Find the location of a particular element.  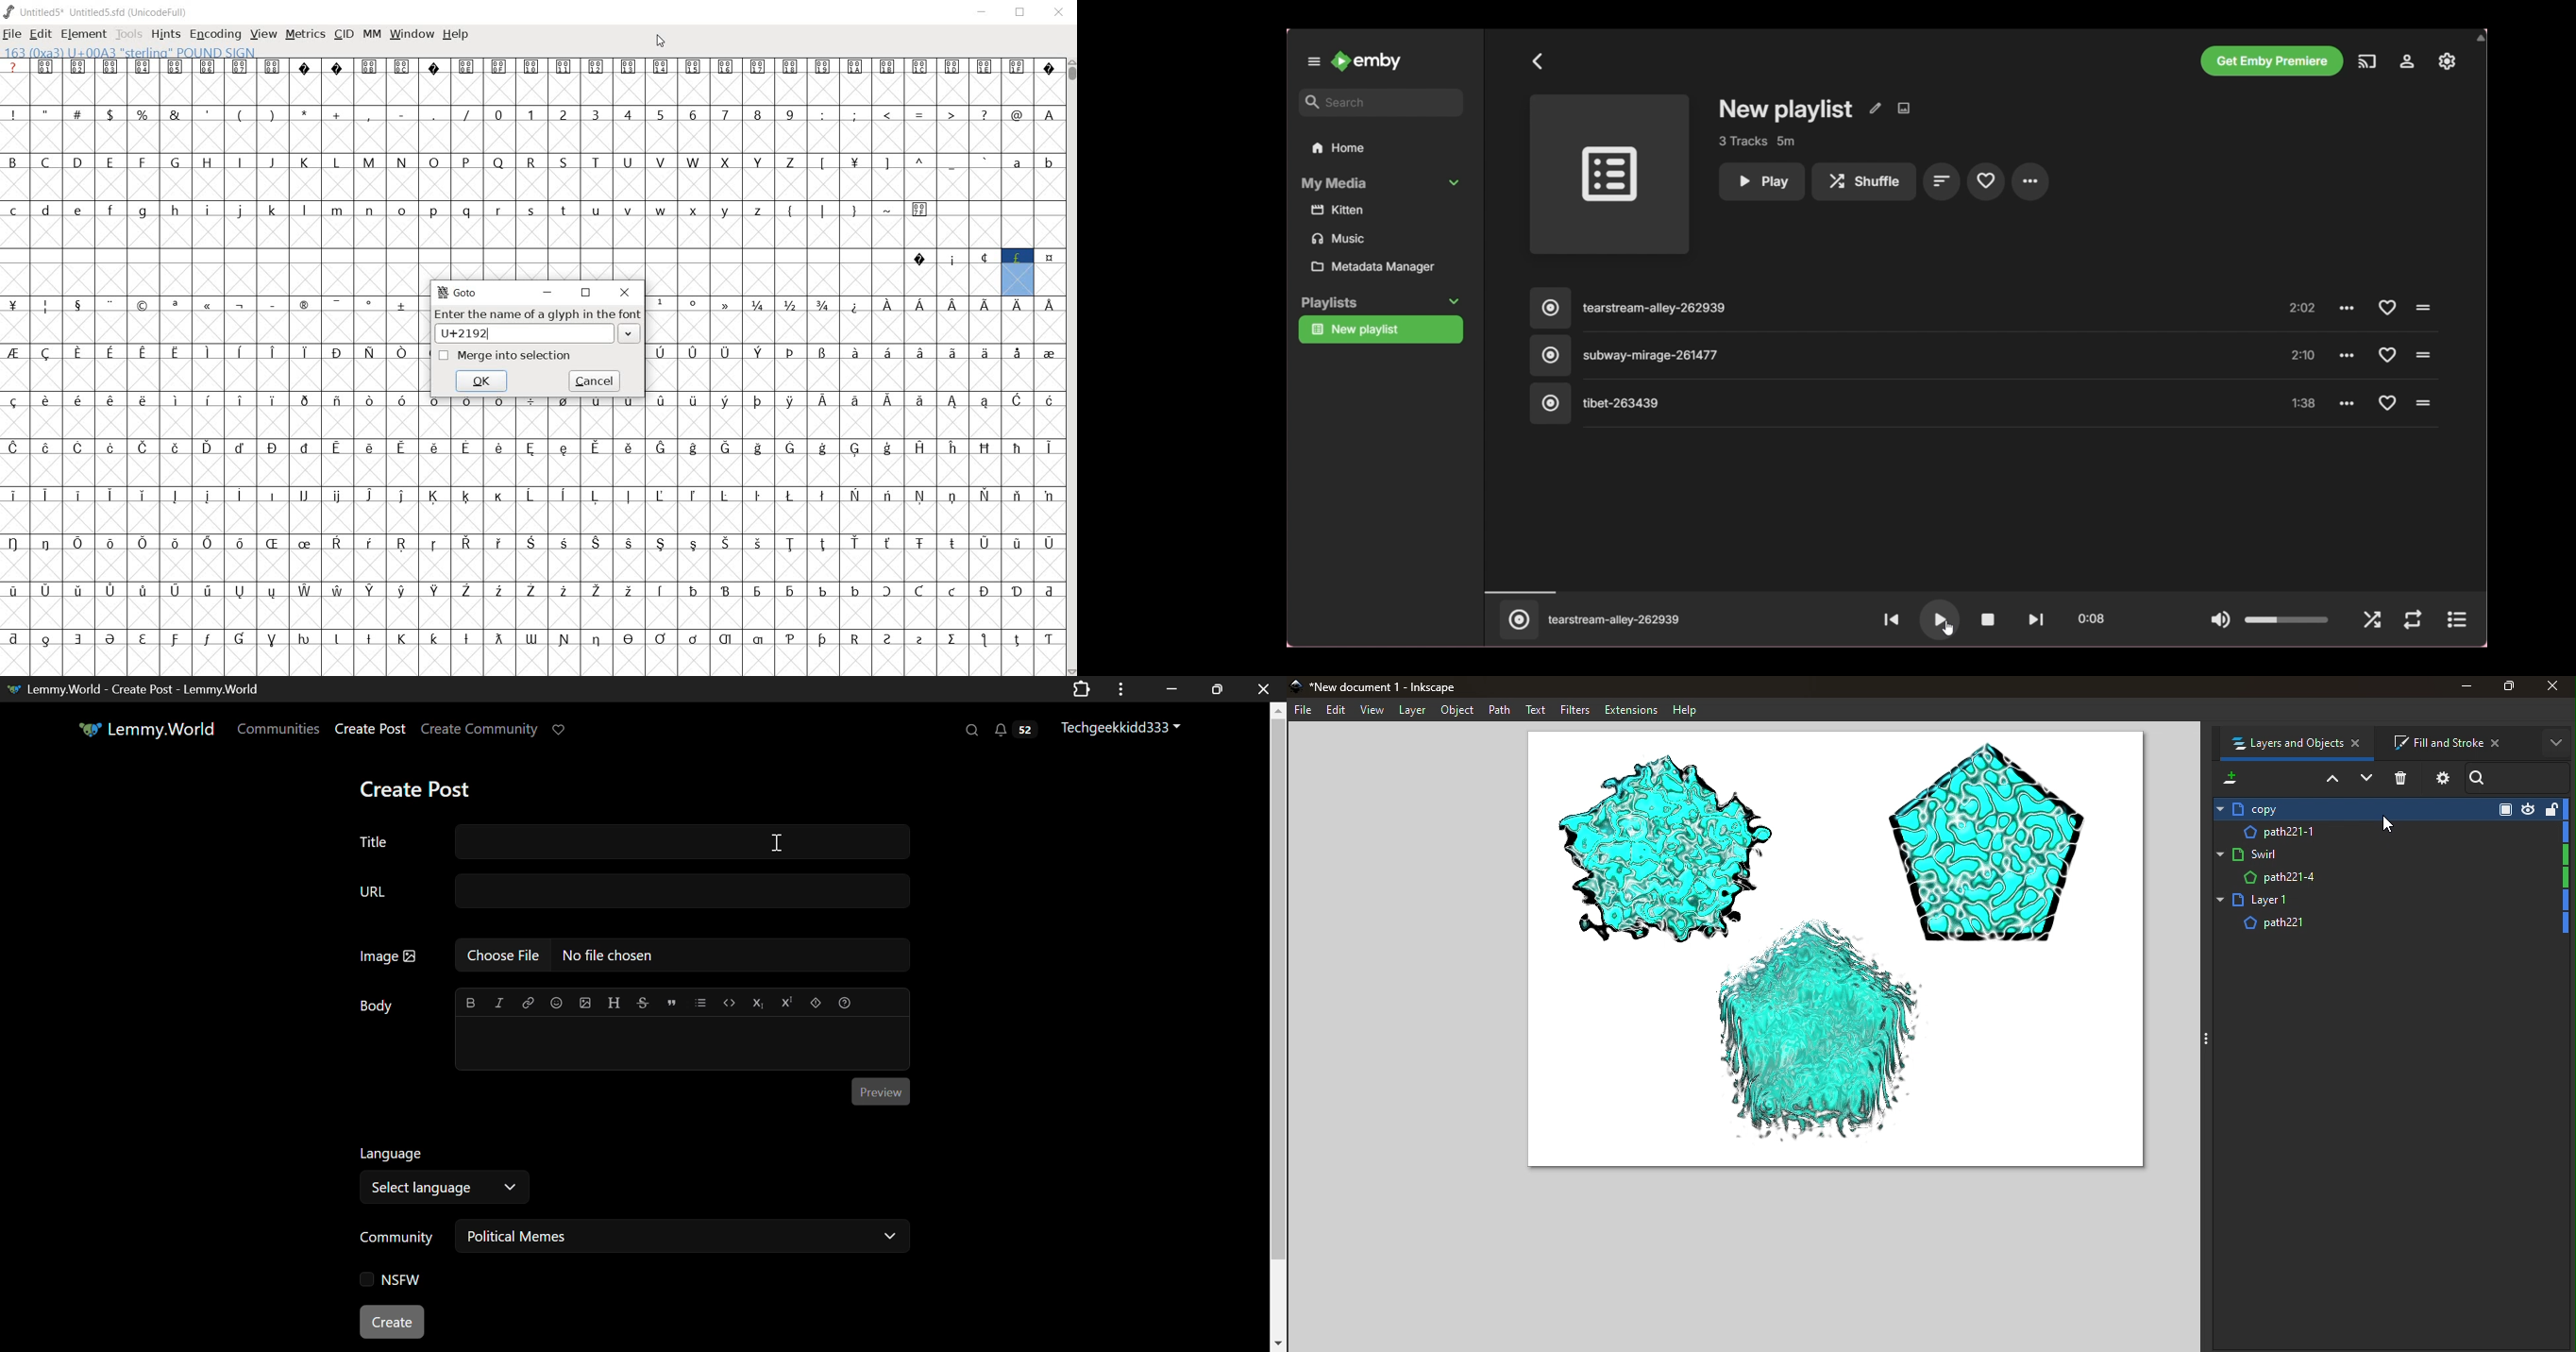

GoTo is located at coordinates (458, 291).